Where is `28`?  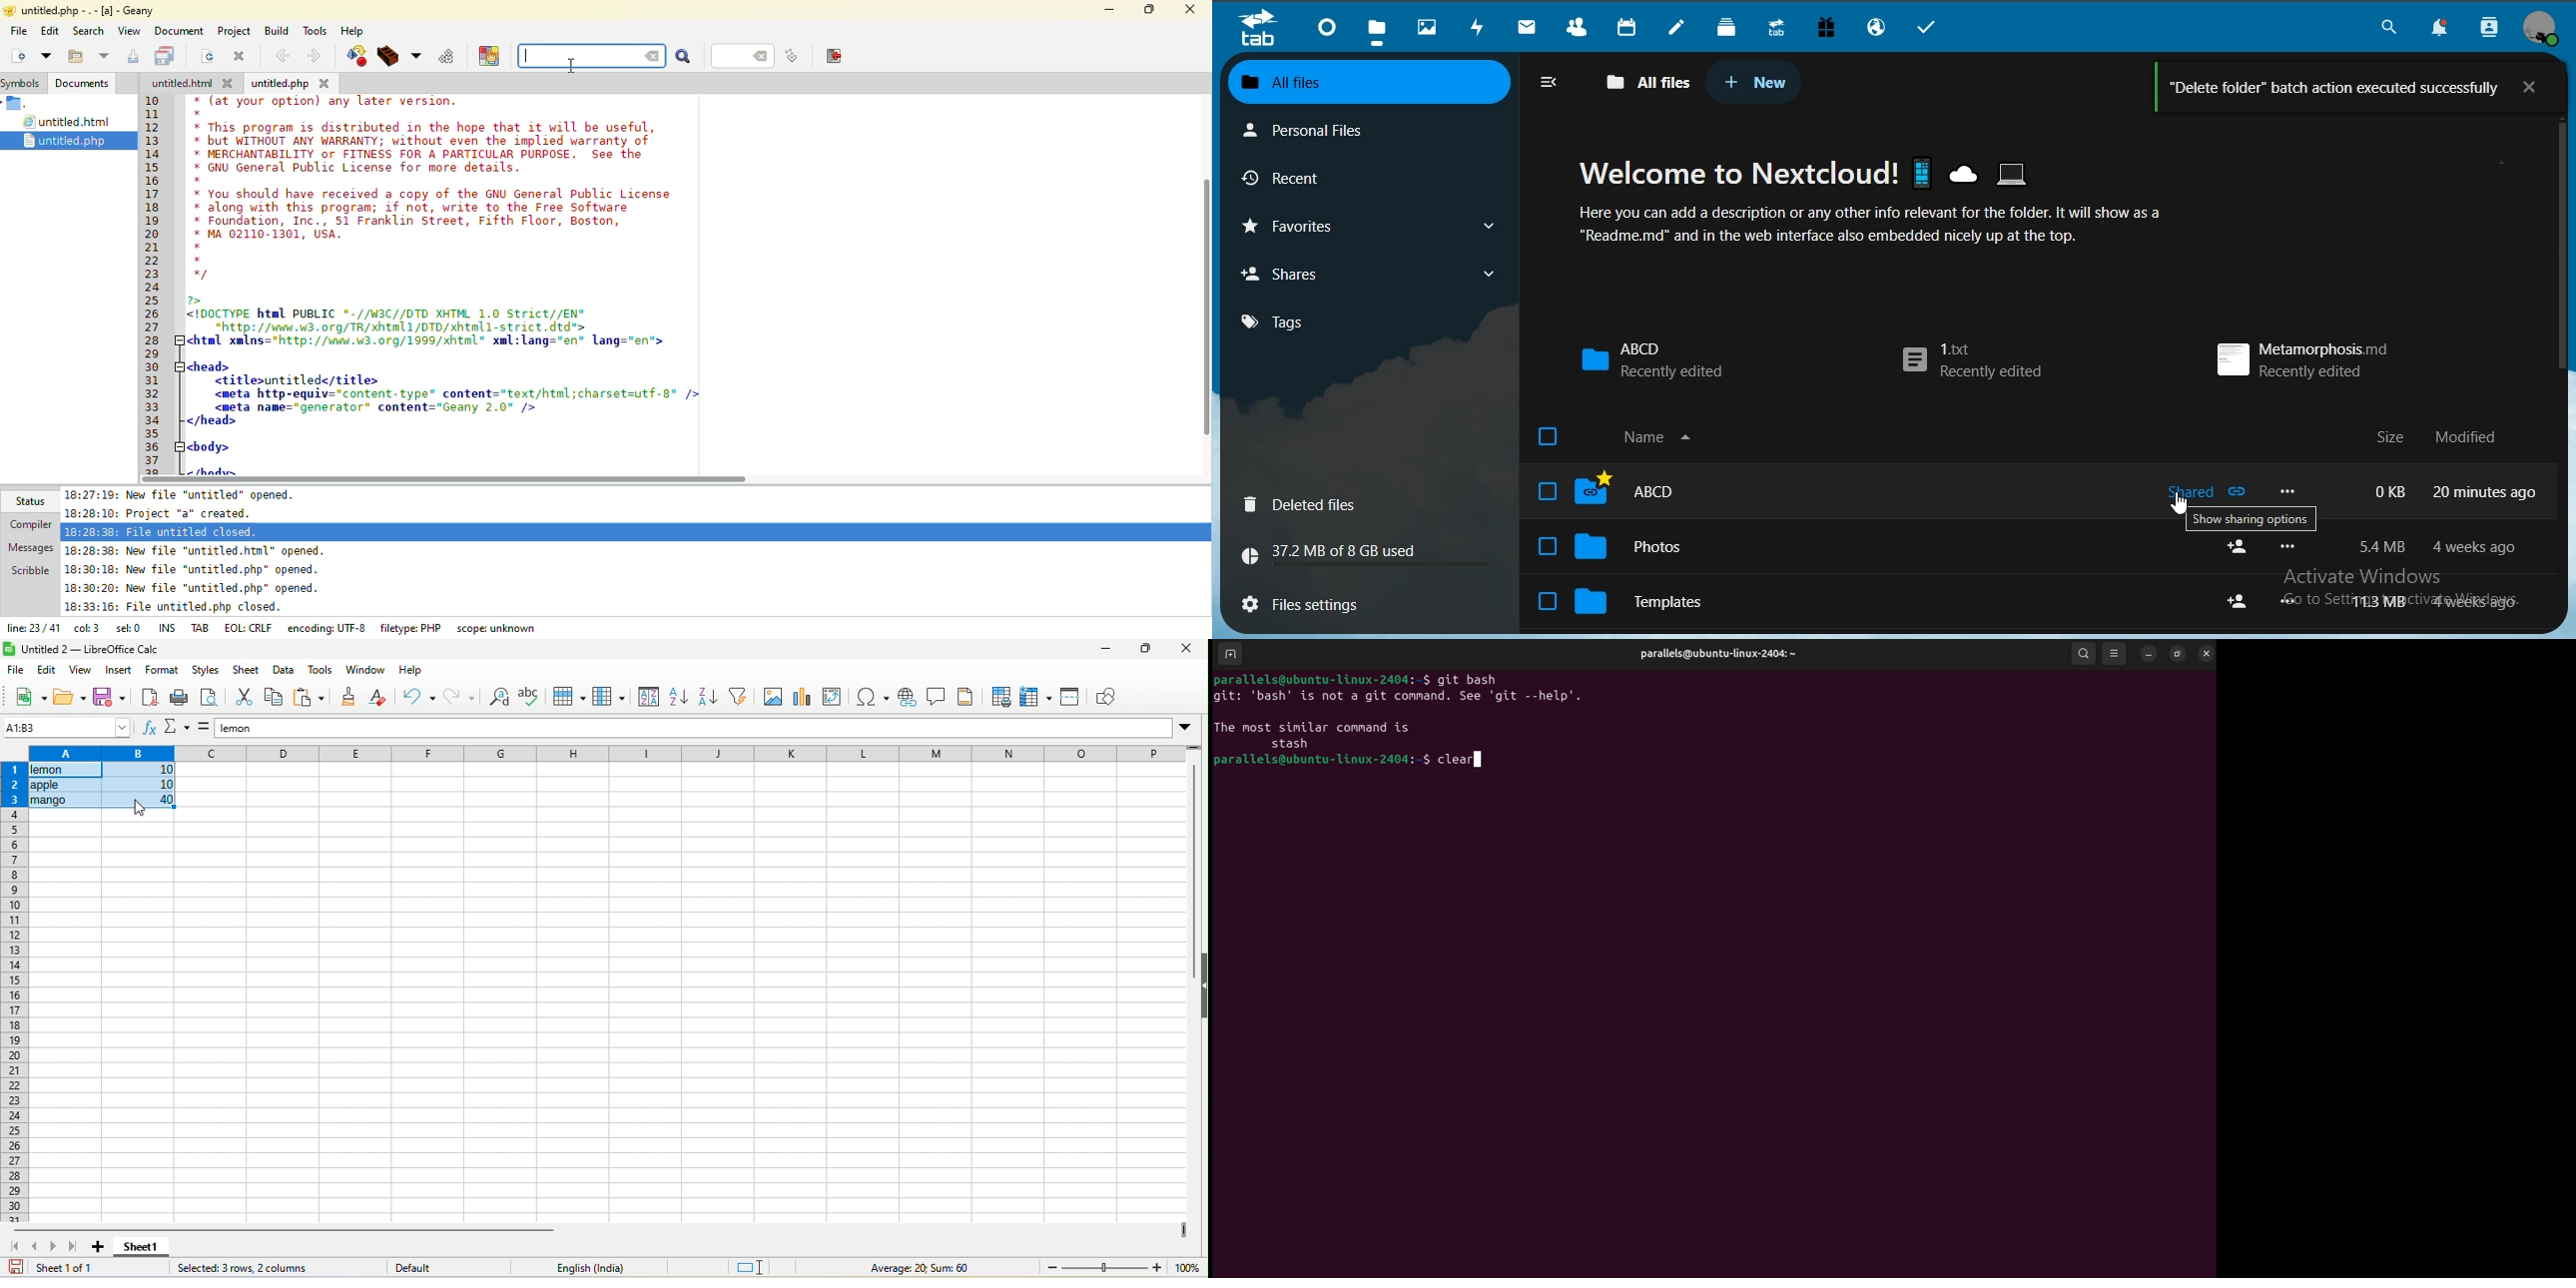 28 is located at coordinates (154, 339).